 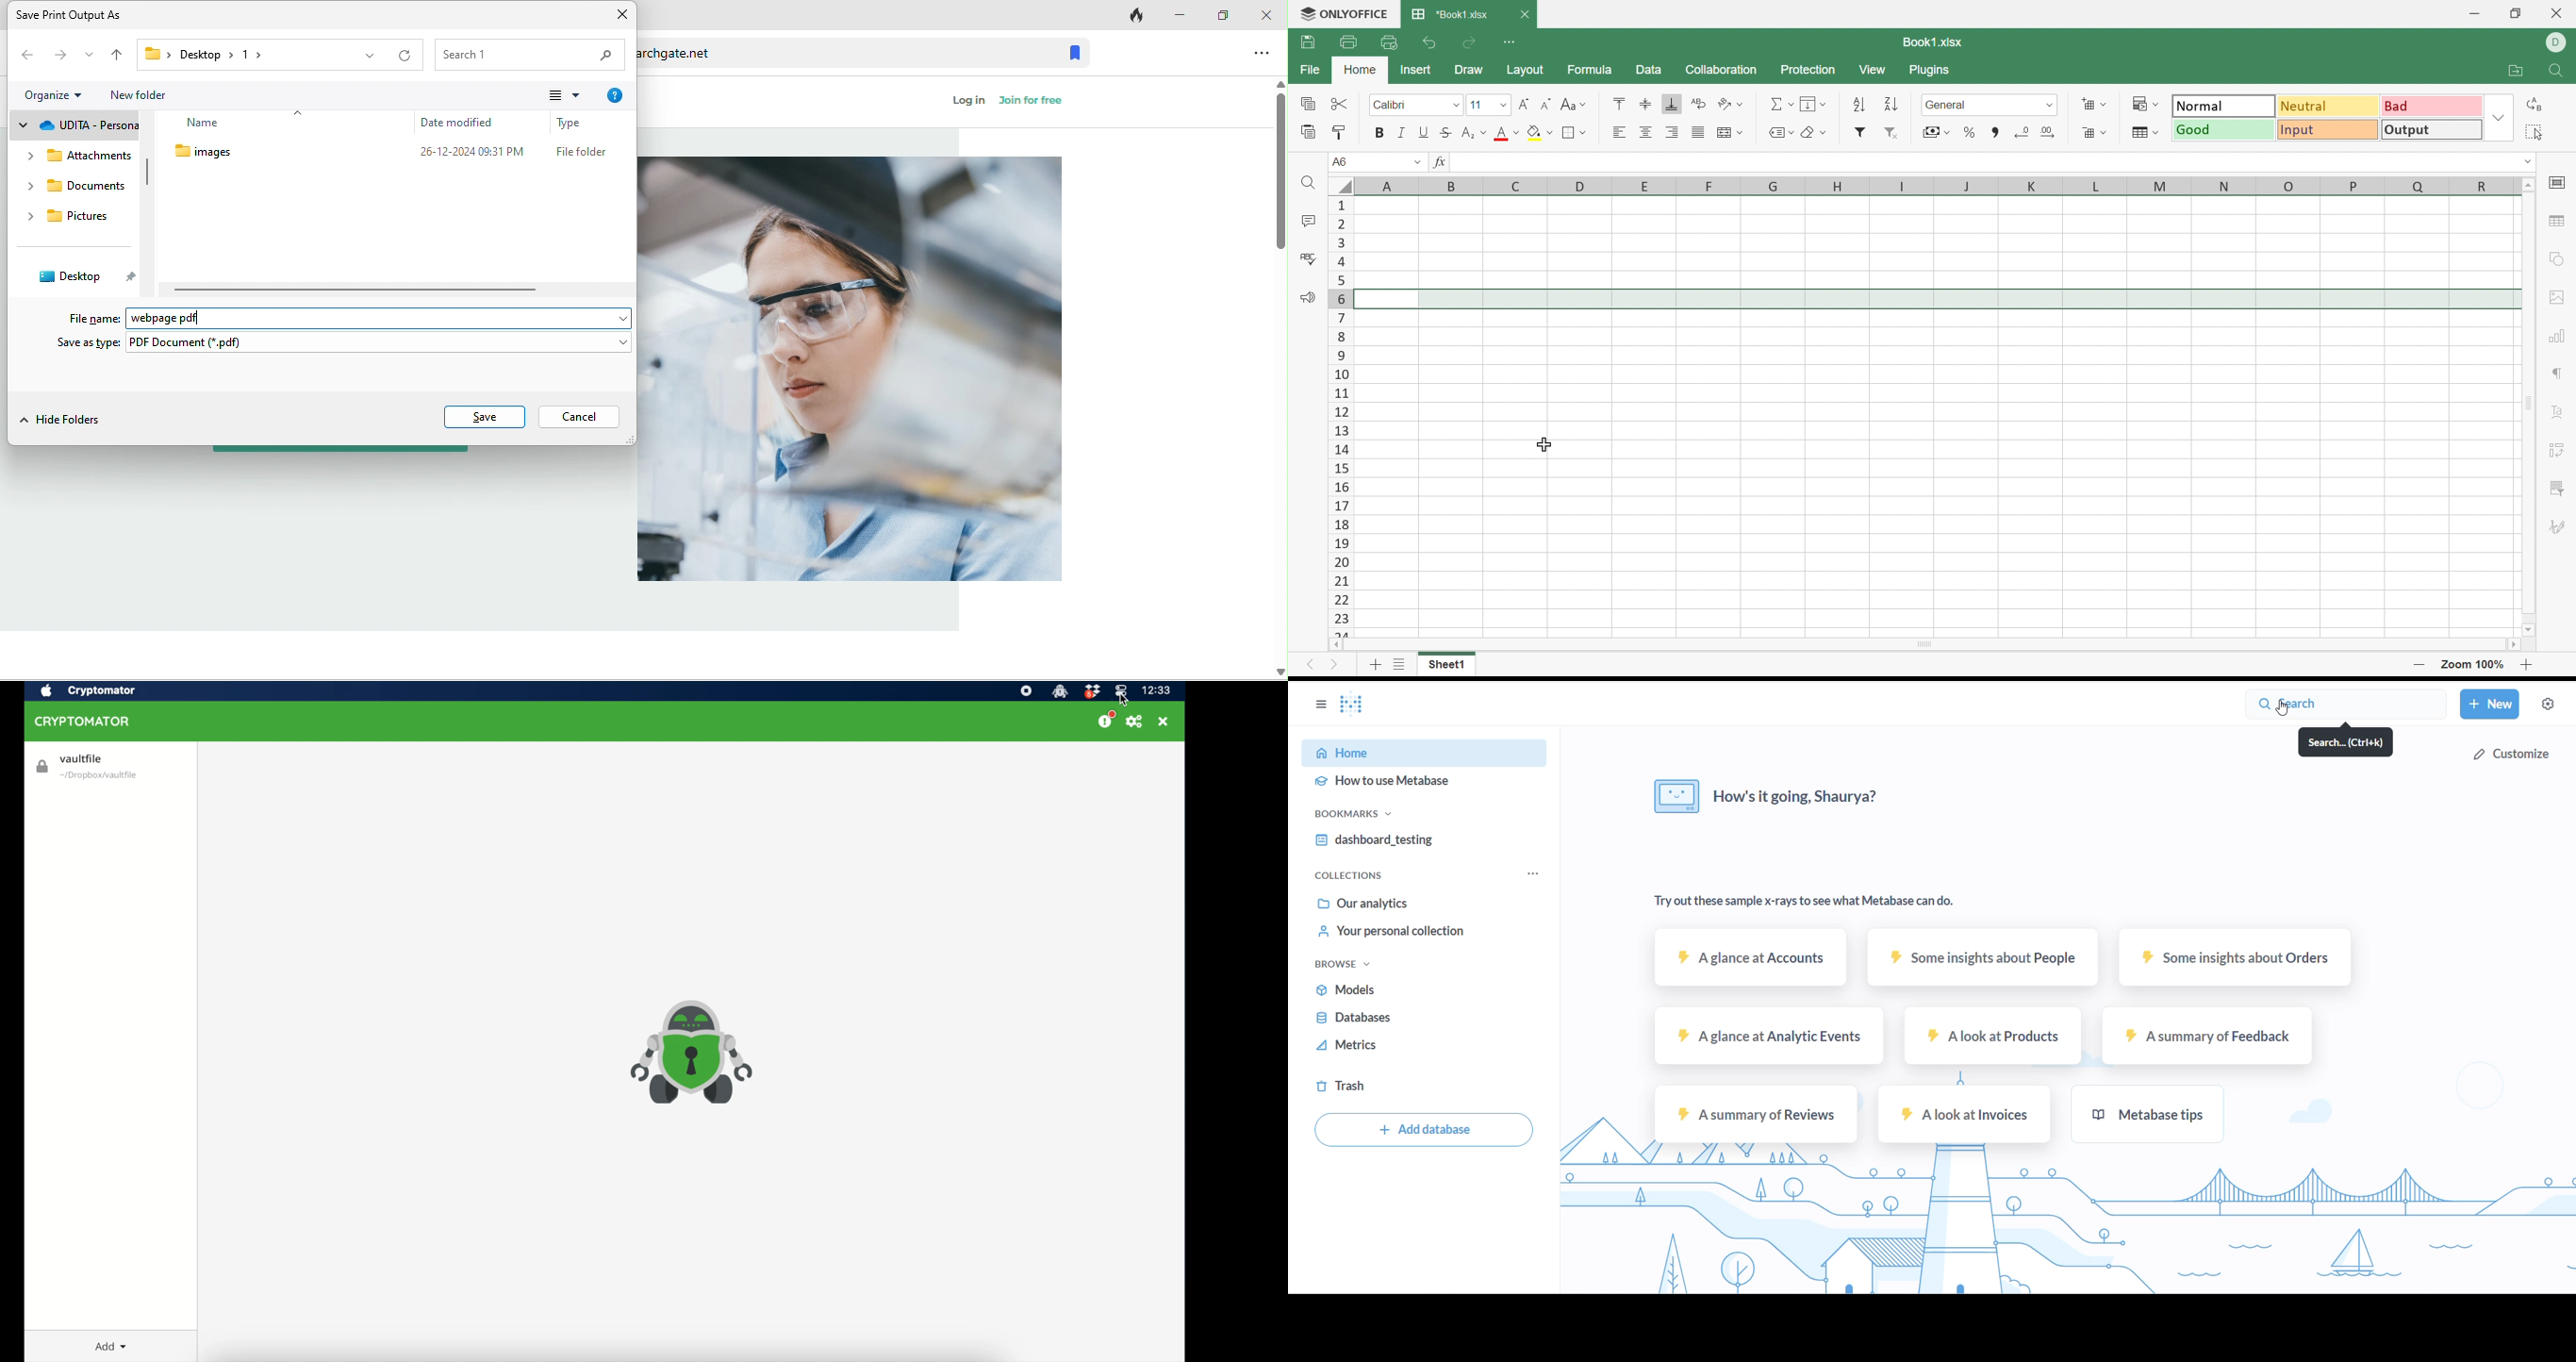 I want to click on A look at invoices , so click(x=1957, y=1114).